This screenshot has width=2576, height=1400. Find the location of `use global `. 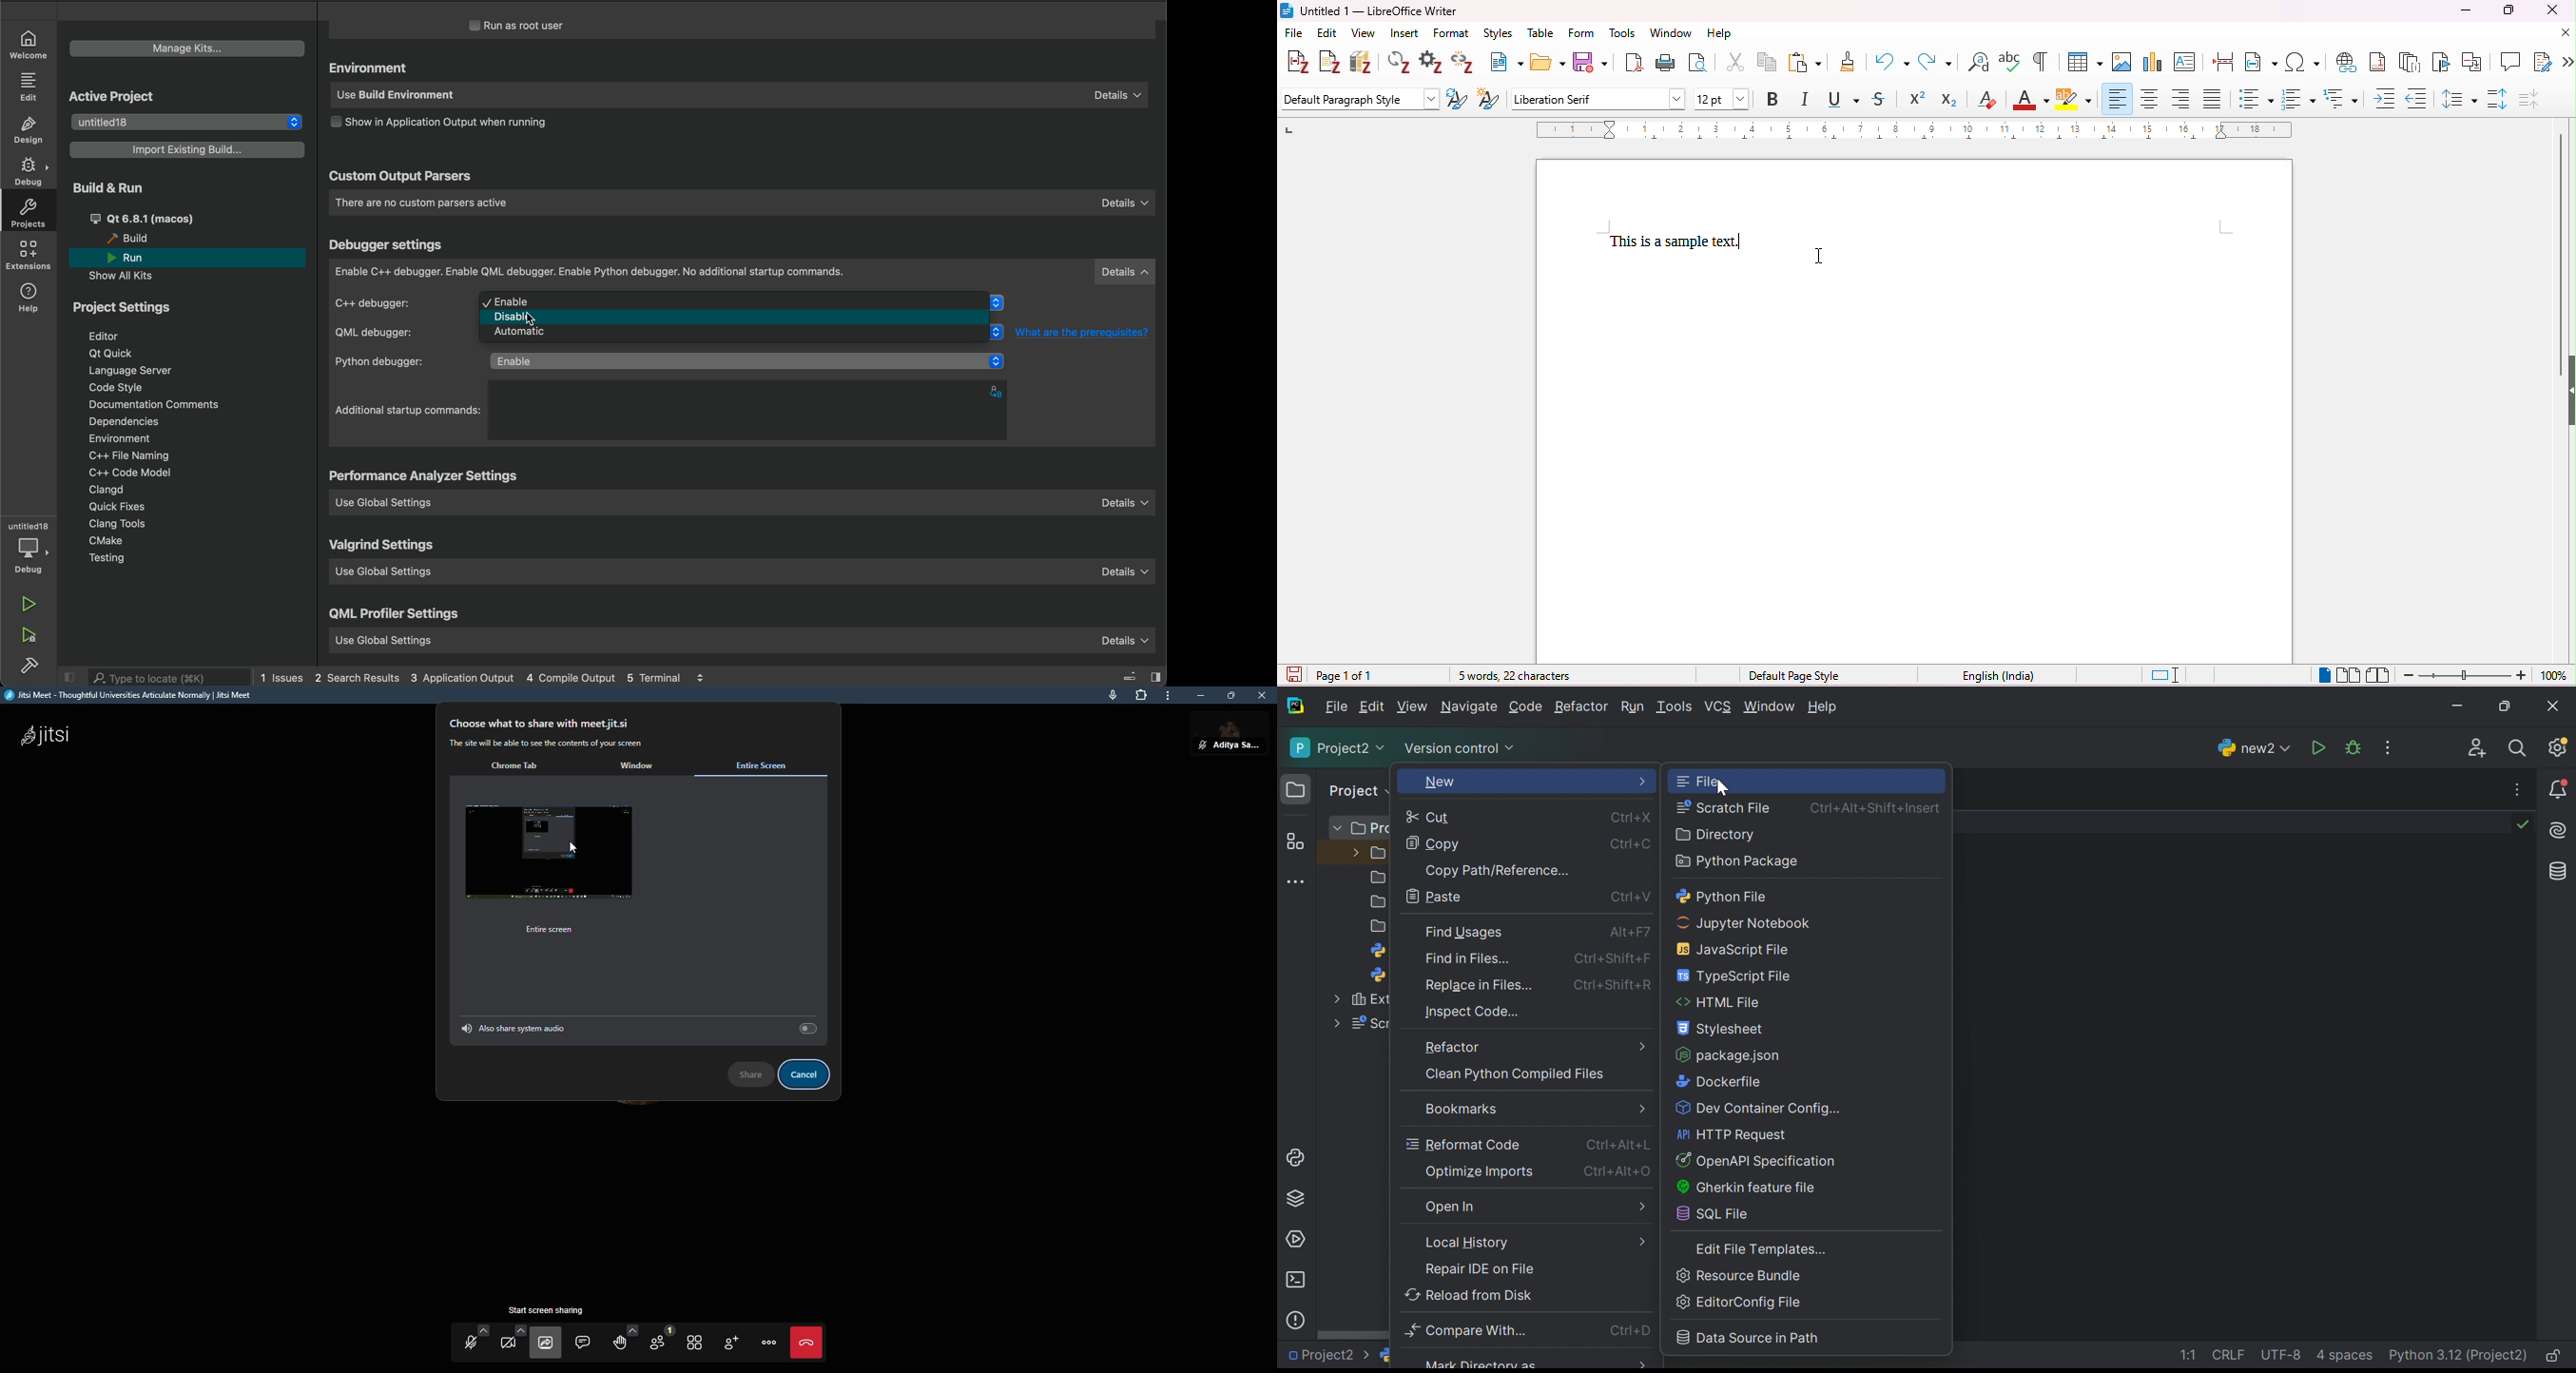

use global  is located at coordinates (749, 502).